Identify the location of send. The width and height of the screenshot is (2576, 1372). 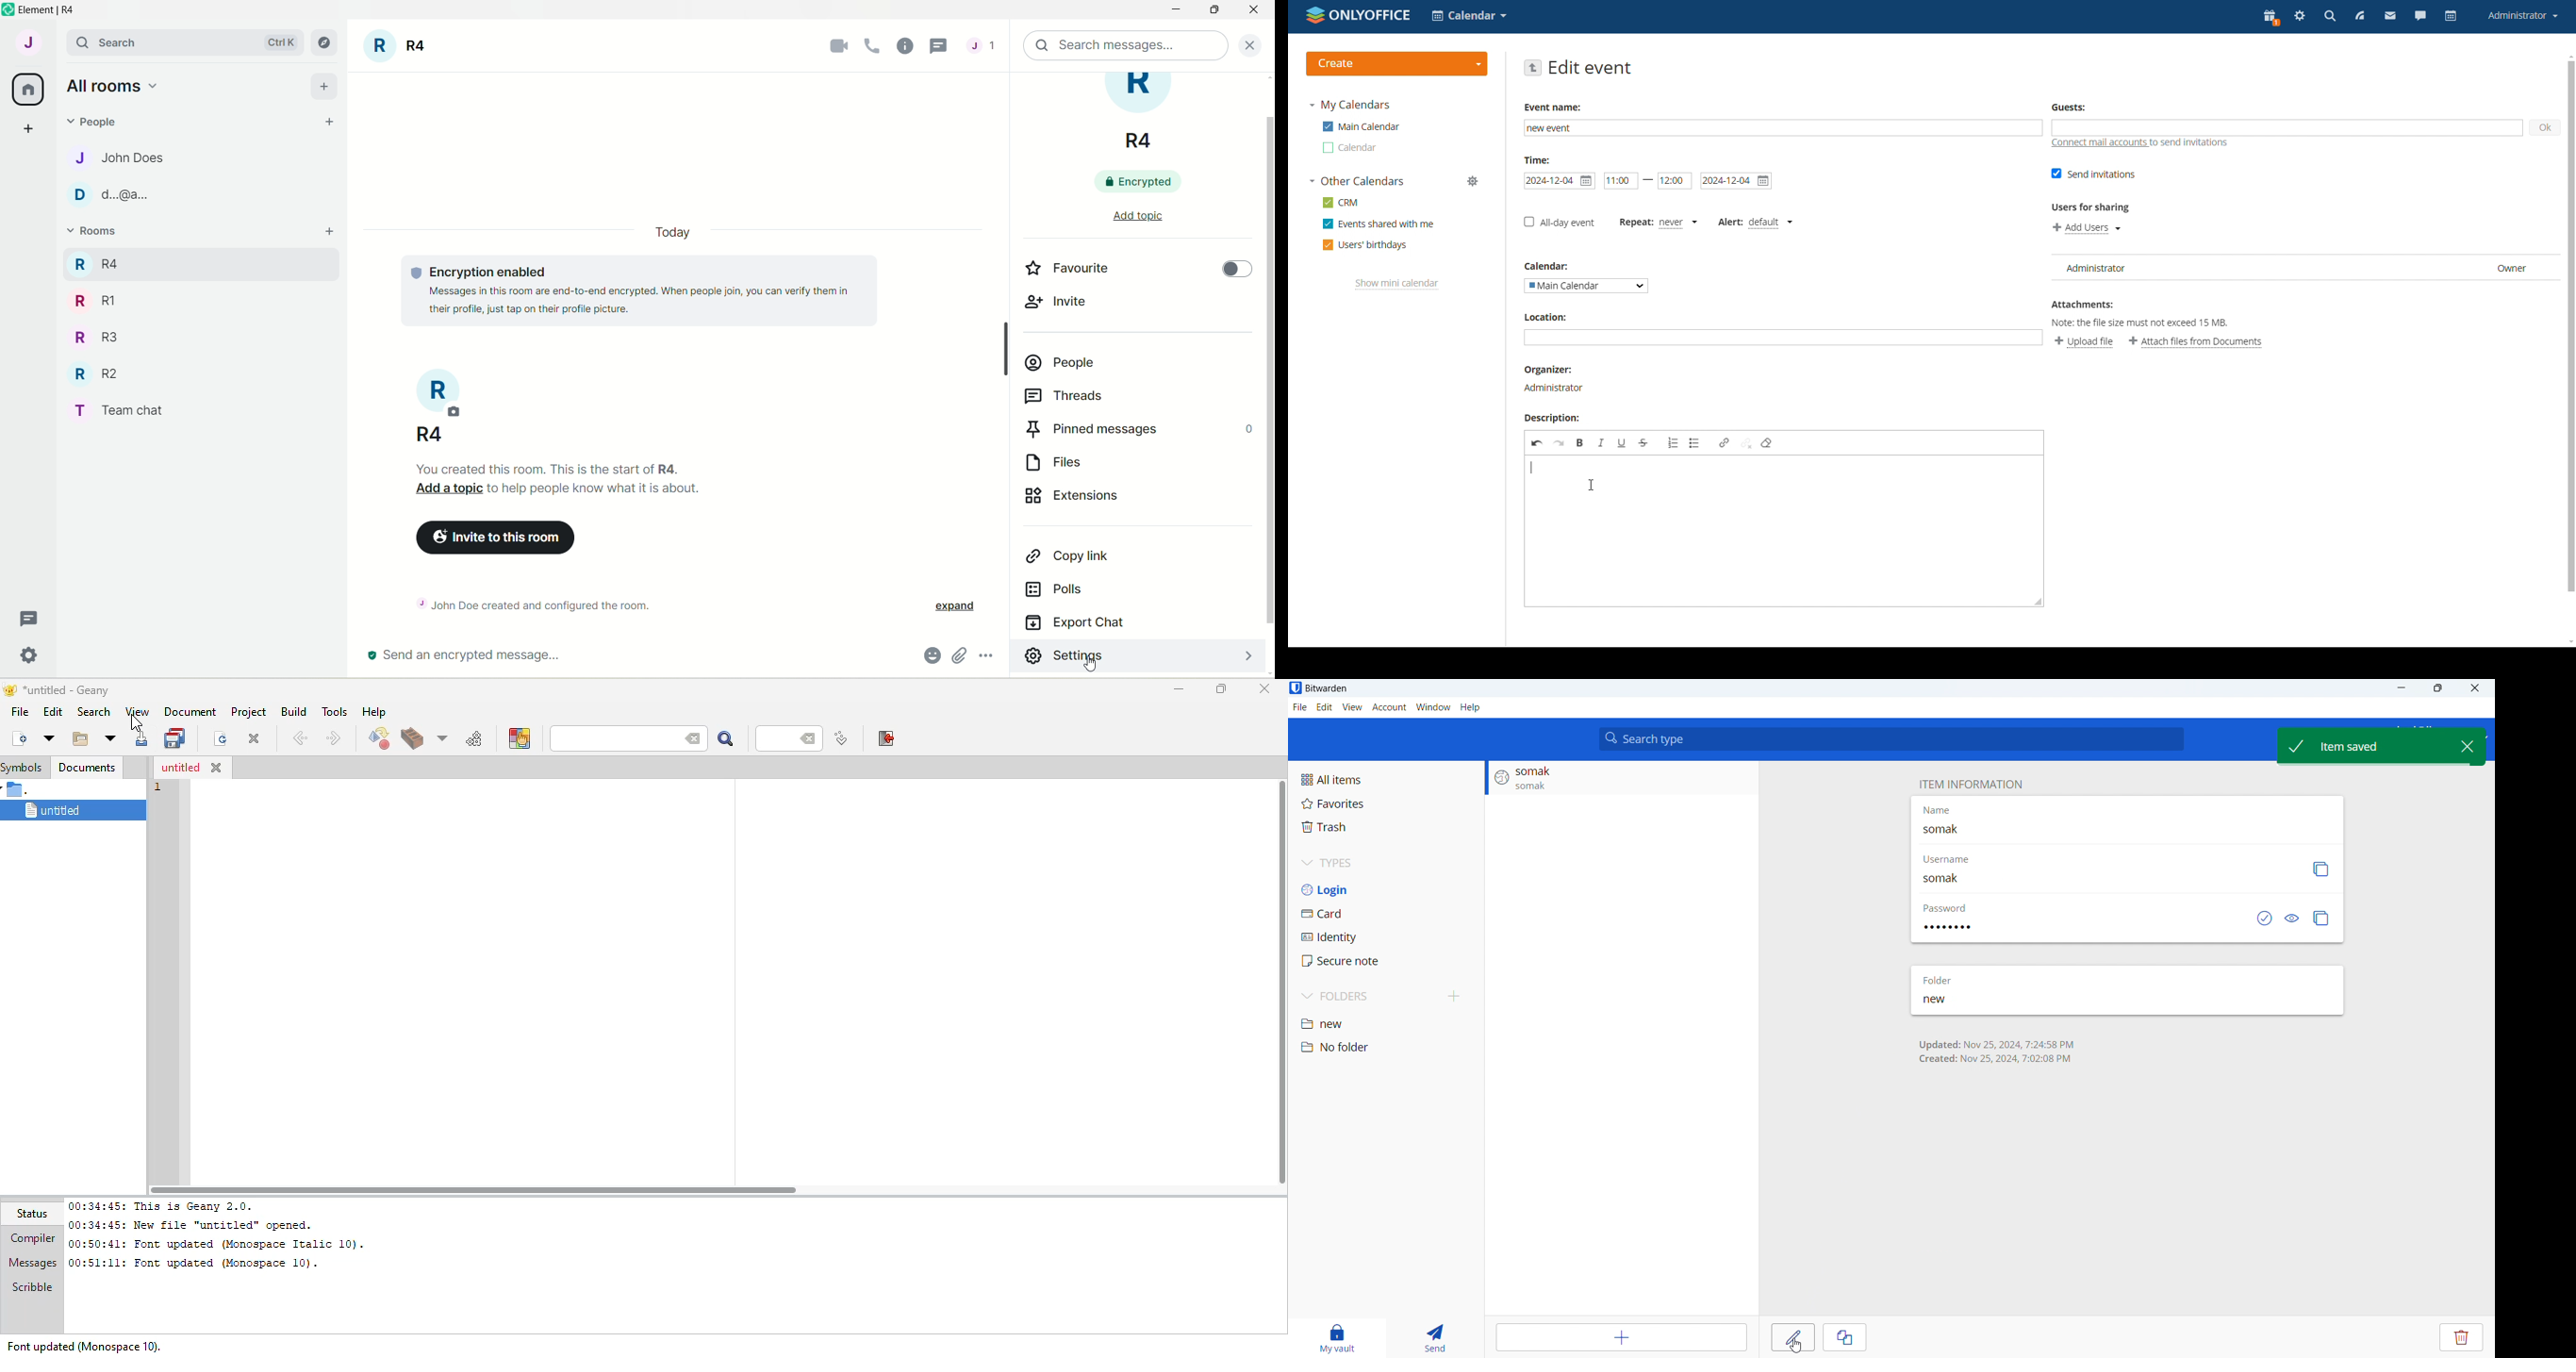
(1444, 1339).